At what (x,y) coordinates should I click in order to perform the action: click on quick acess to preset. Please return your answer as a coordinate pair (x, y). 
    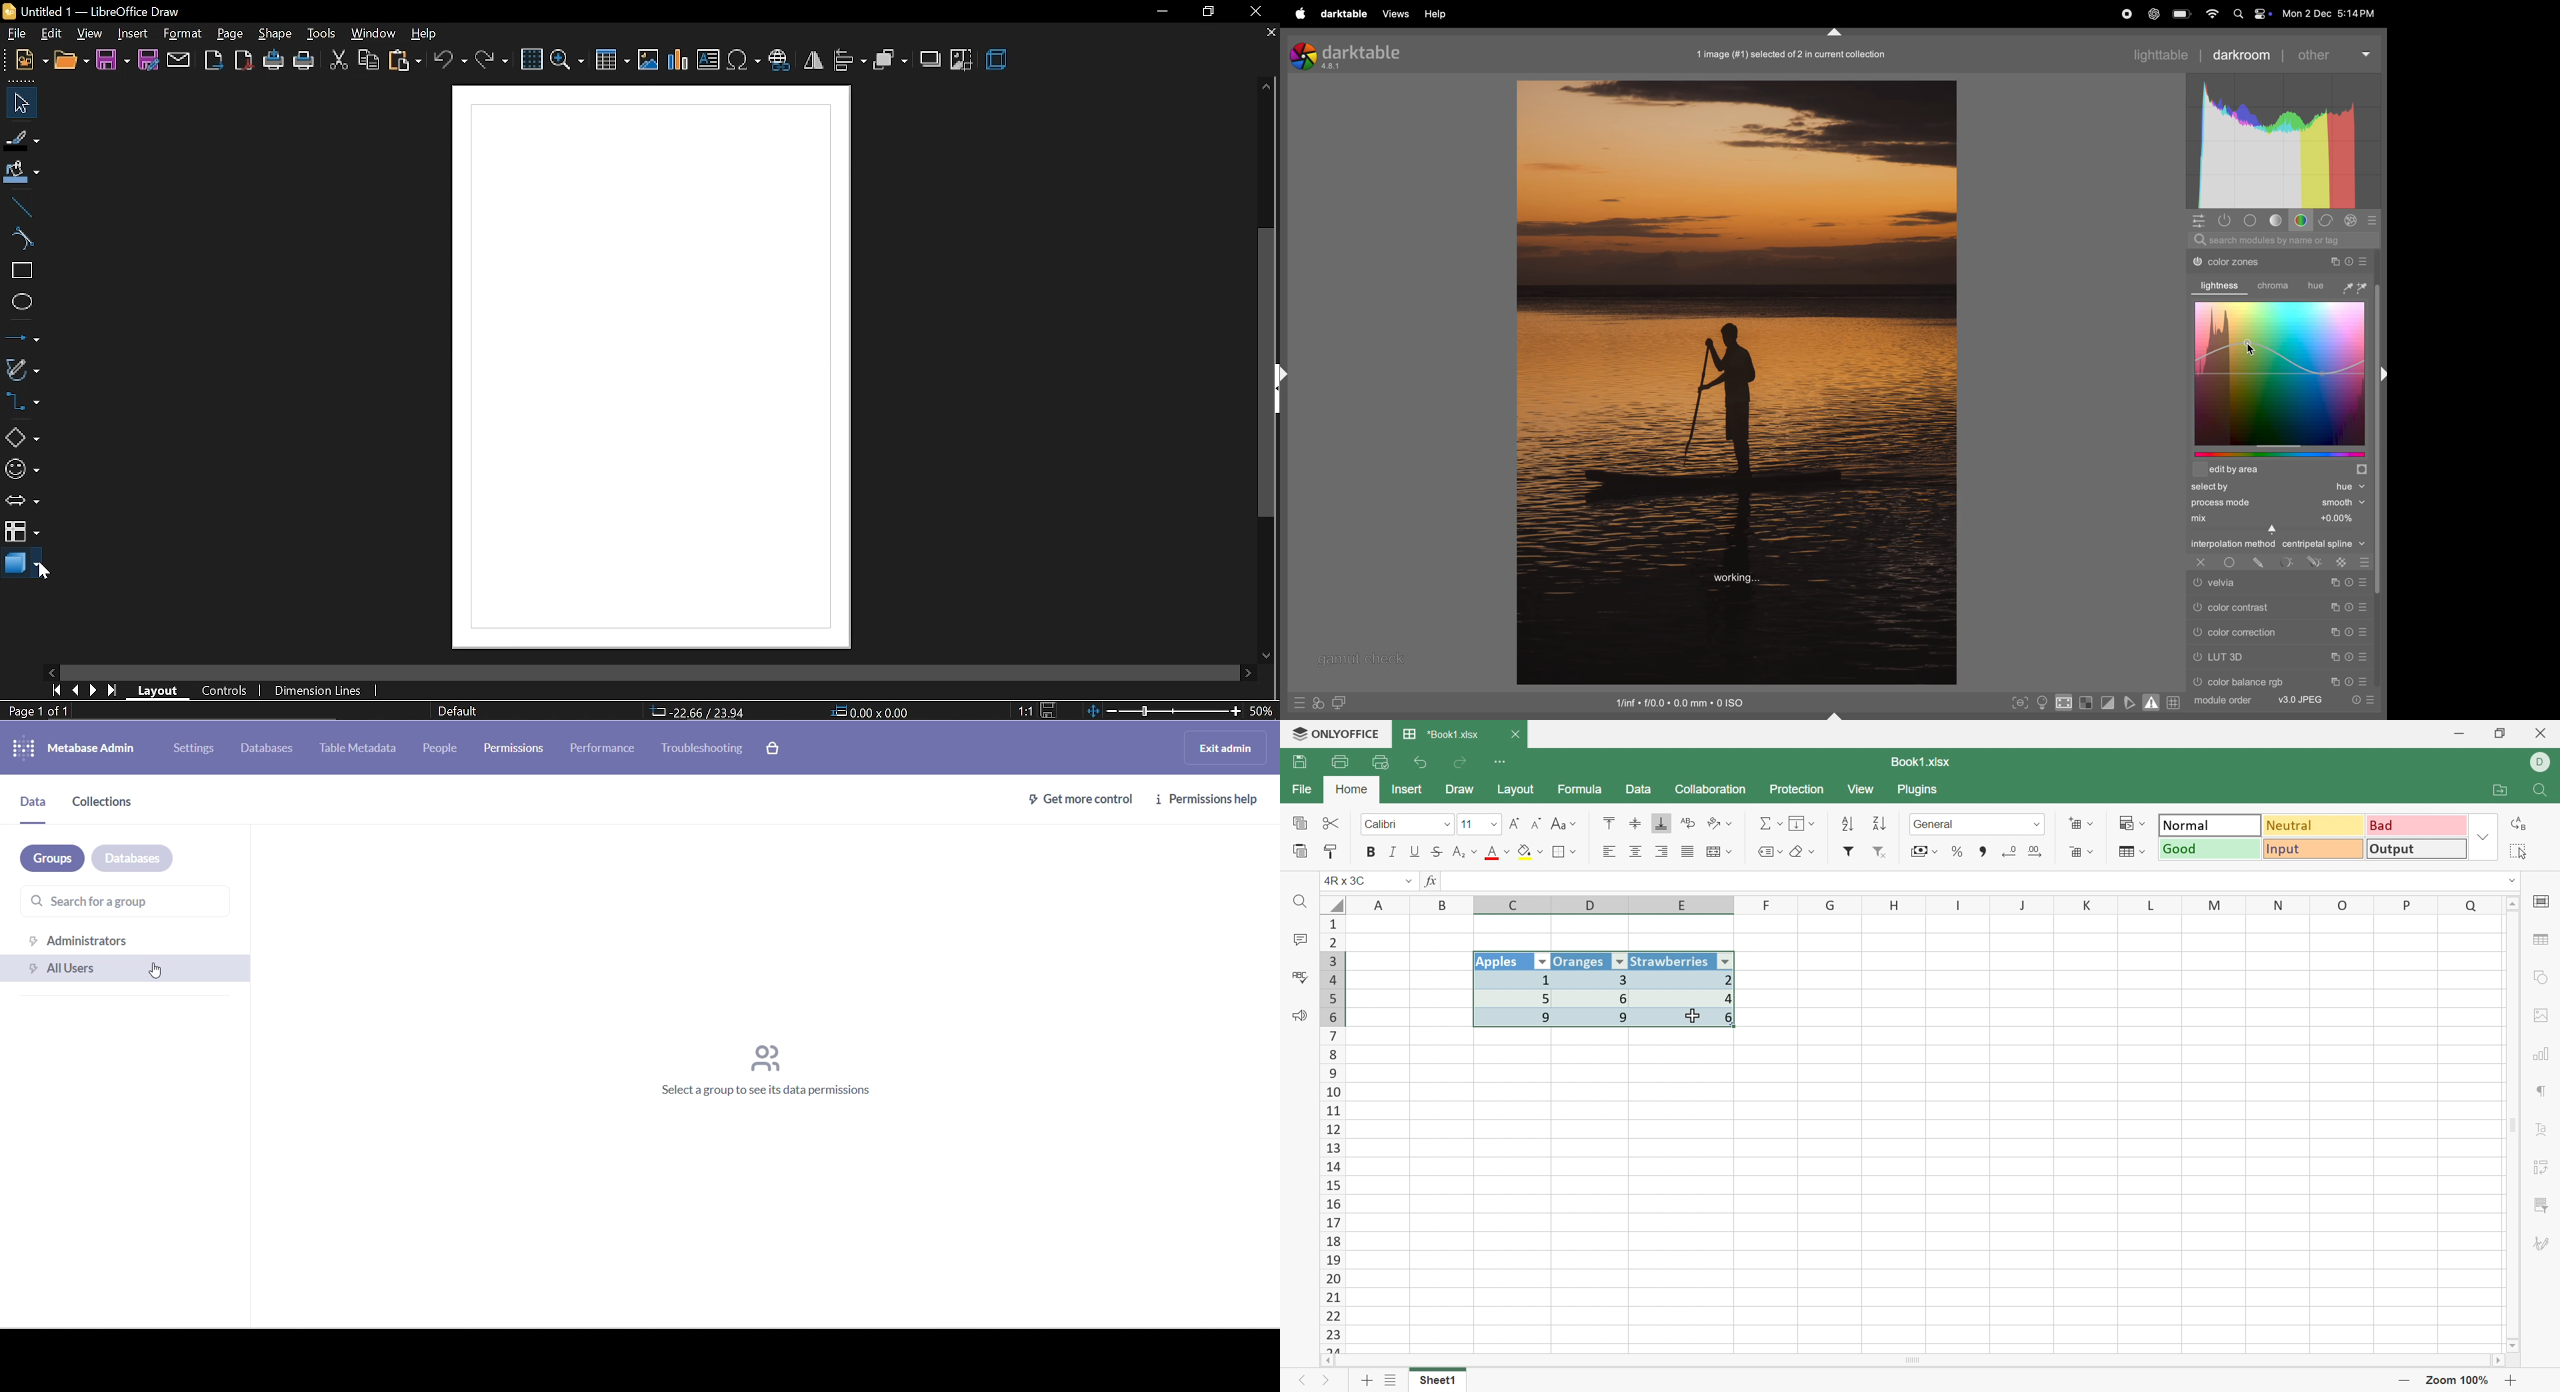
    Looking at the image, I should click on (2360, 700).